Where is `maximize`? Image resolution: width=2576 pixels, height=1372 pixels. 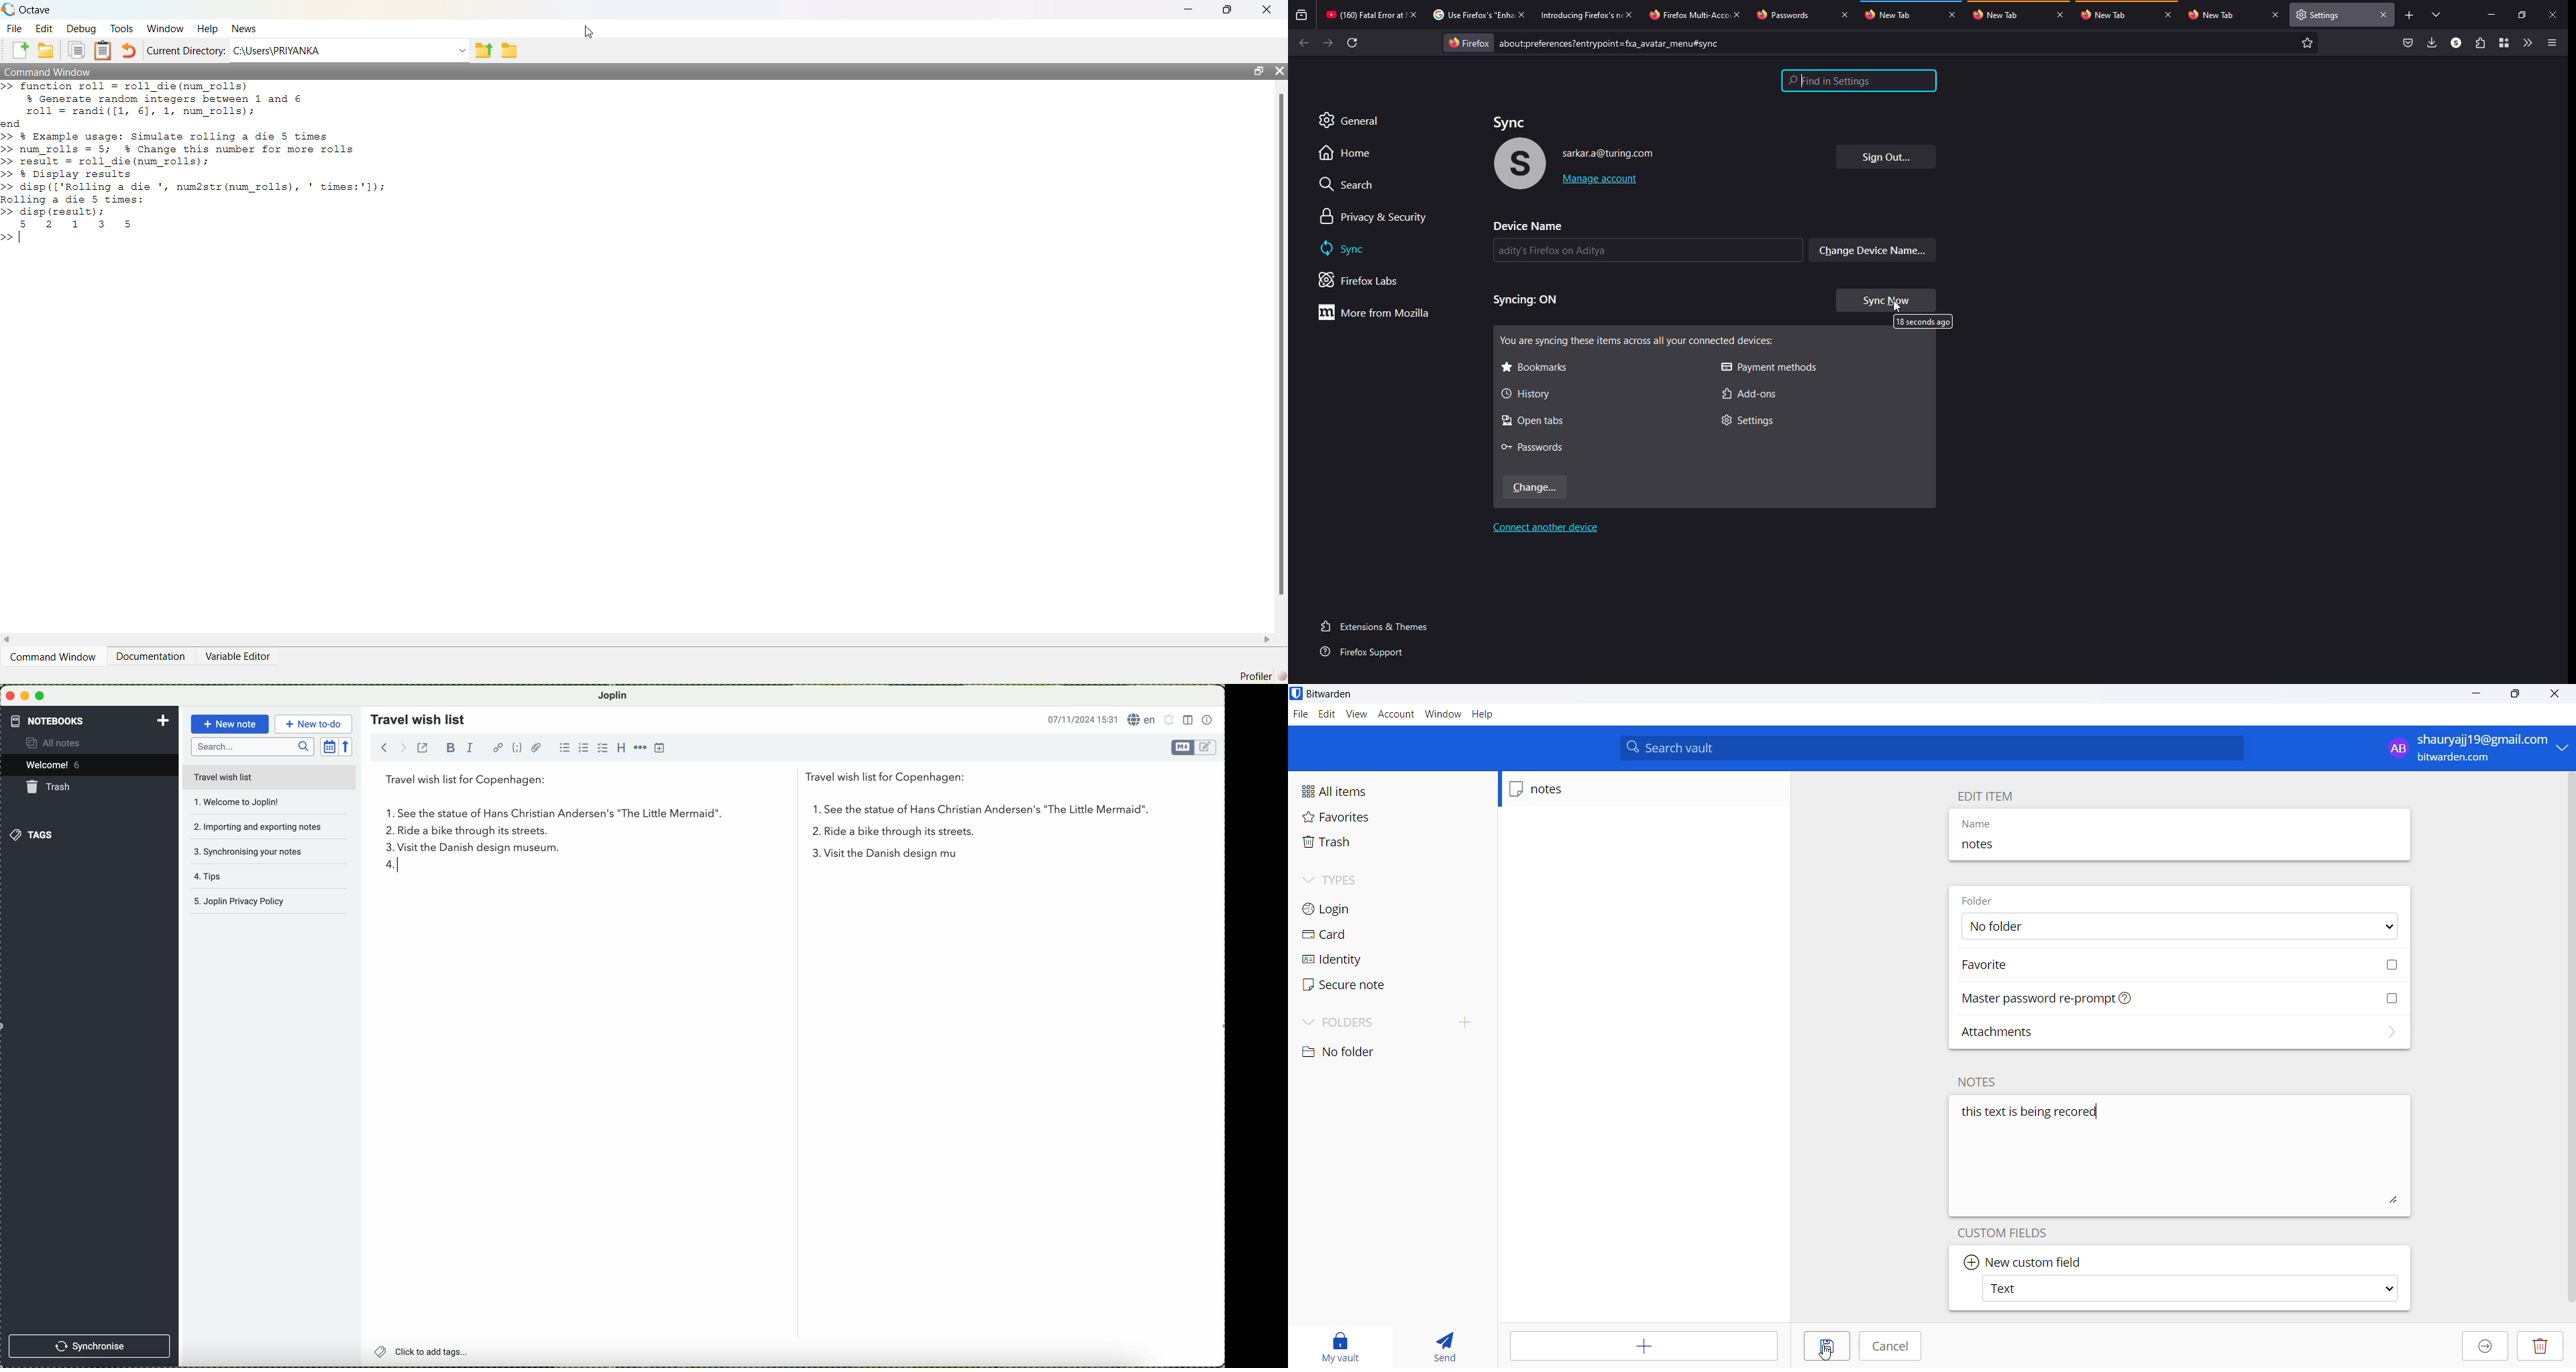 maximize is located at coordinates (43, 696).